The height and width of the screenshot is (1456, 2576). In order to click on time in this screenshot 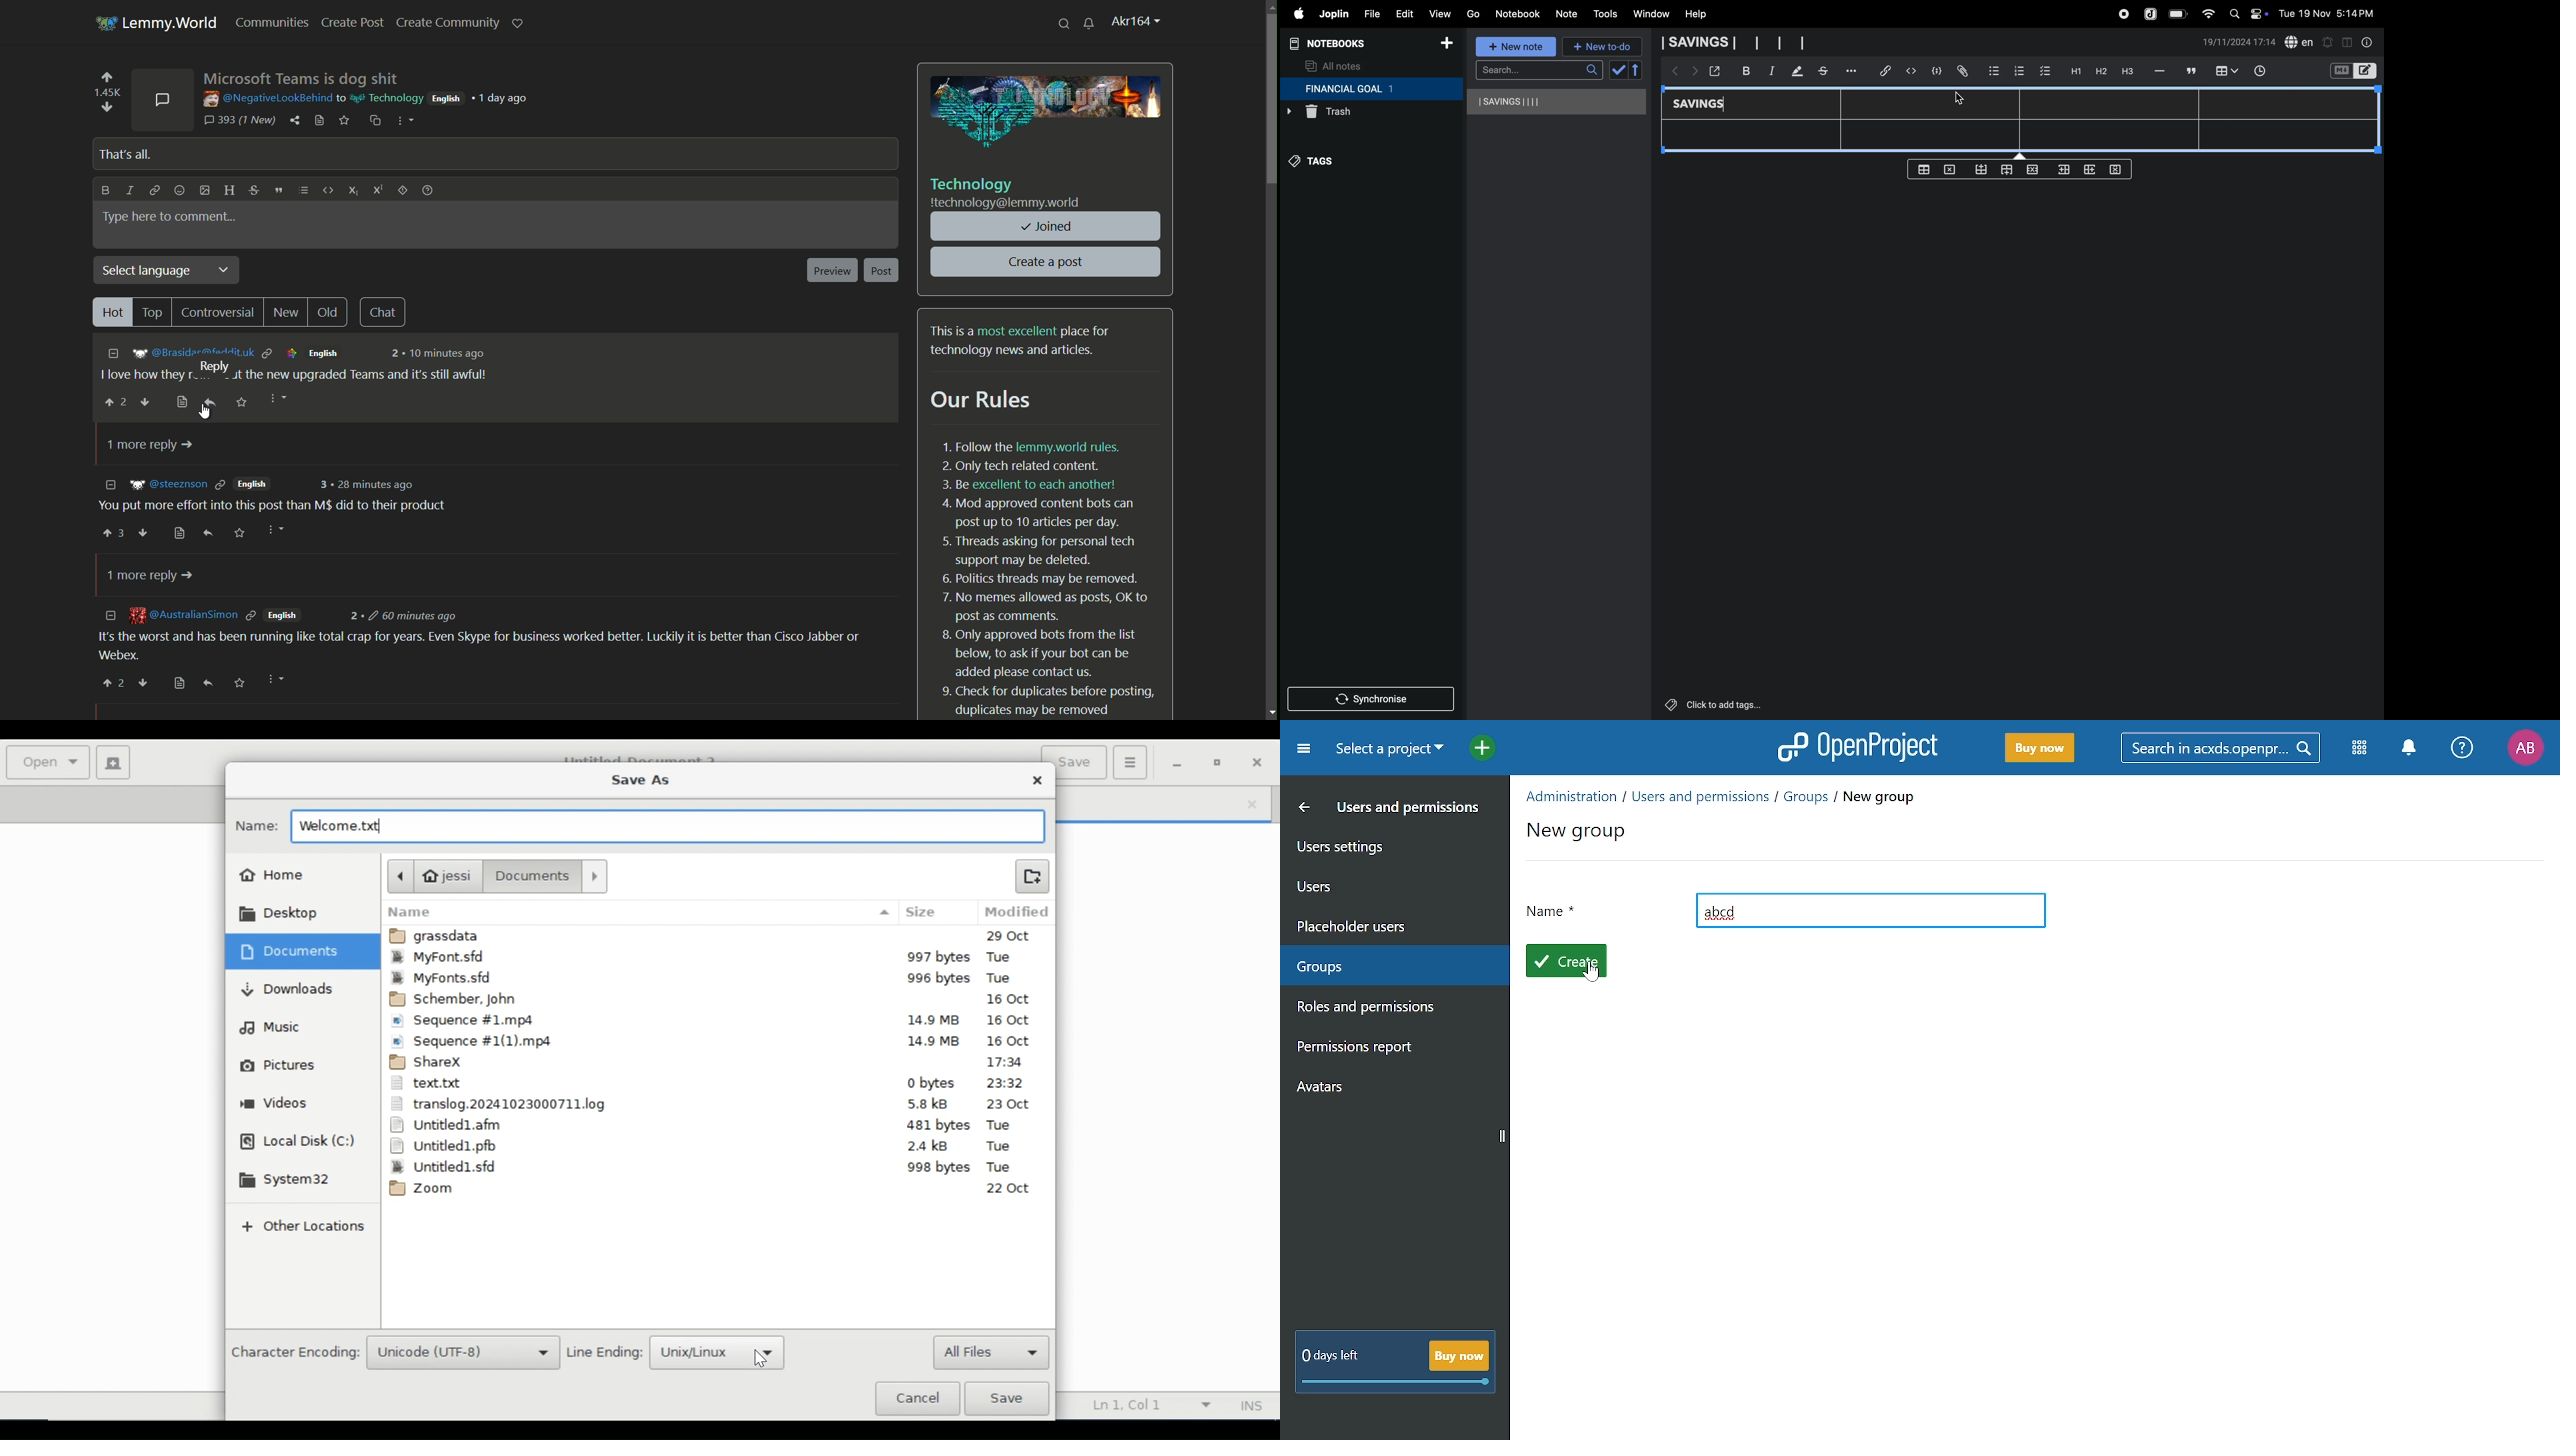, I will do `click(2265, 72)`.